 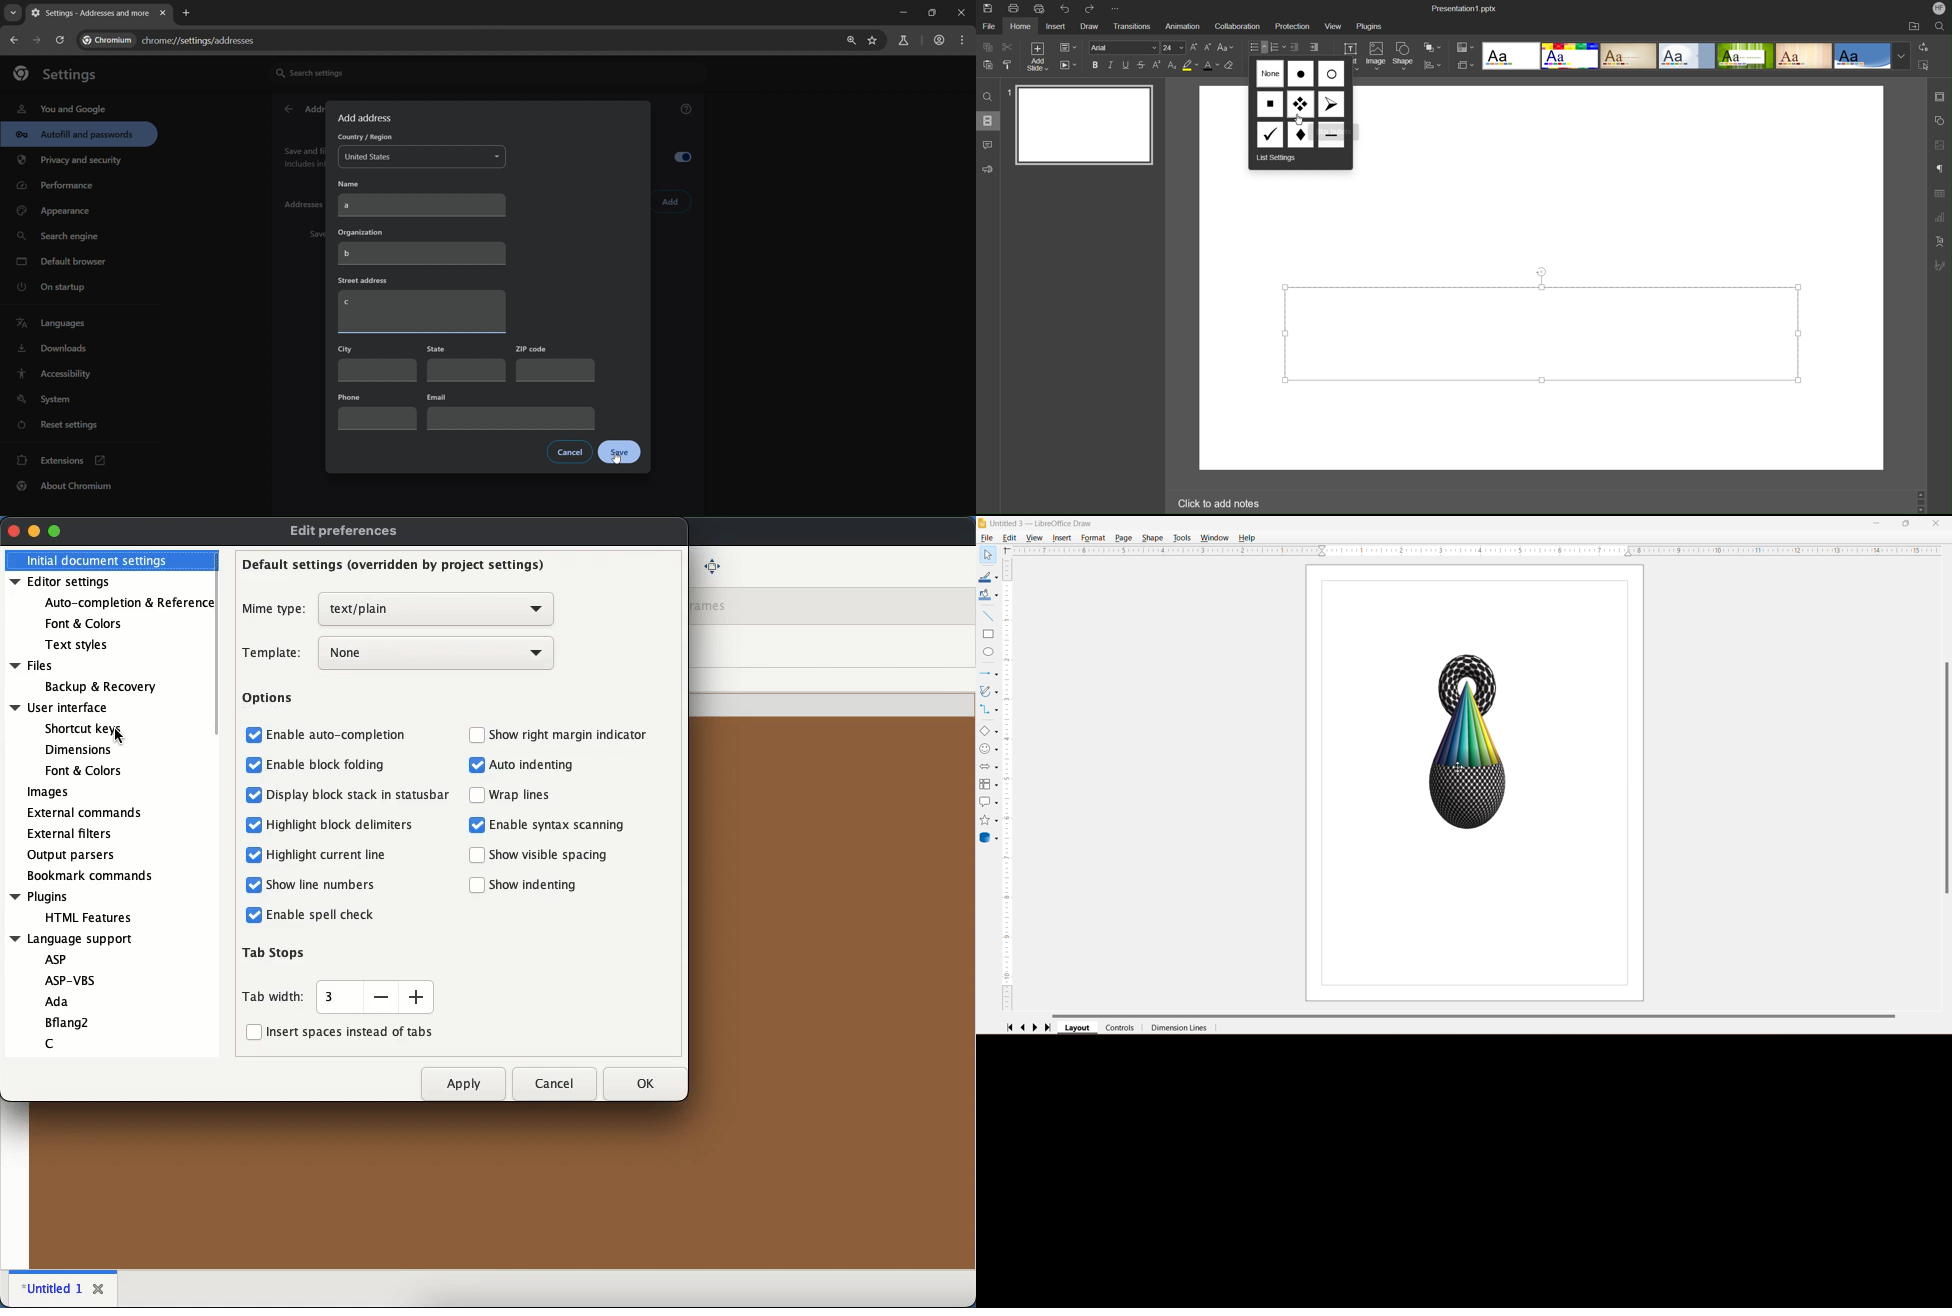 I want to click on Plugins, so click(x=1368, y=26).